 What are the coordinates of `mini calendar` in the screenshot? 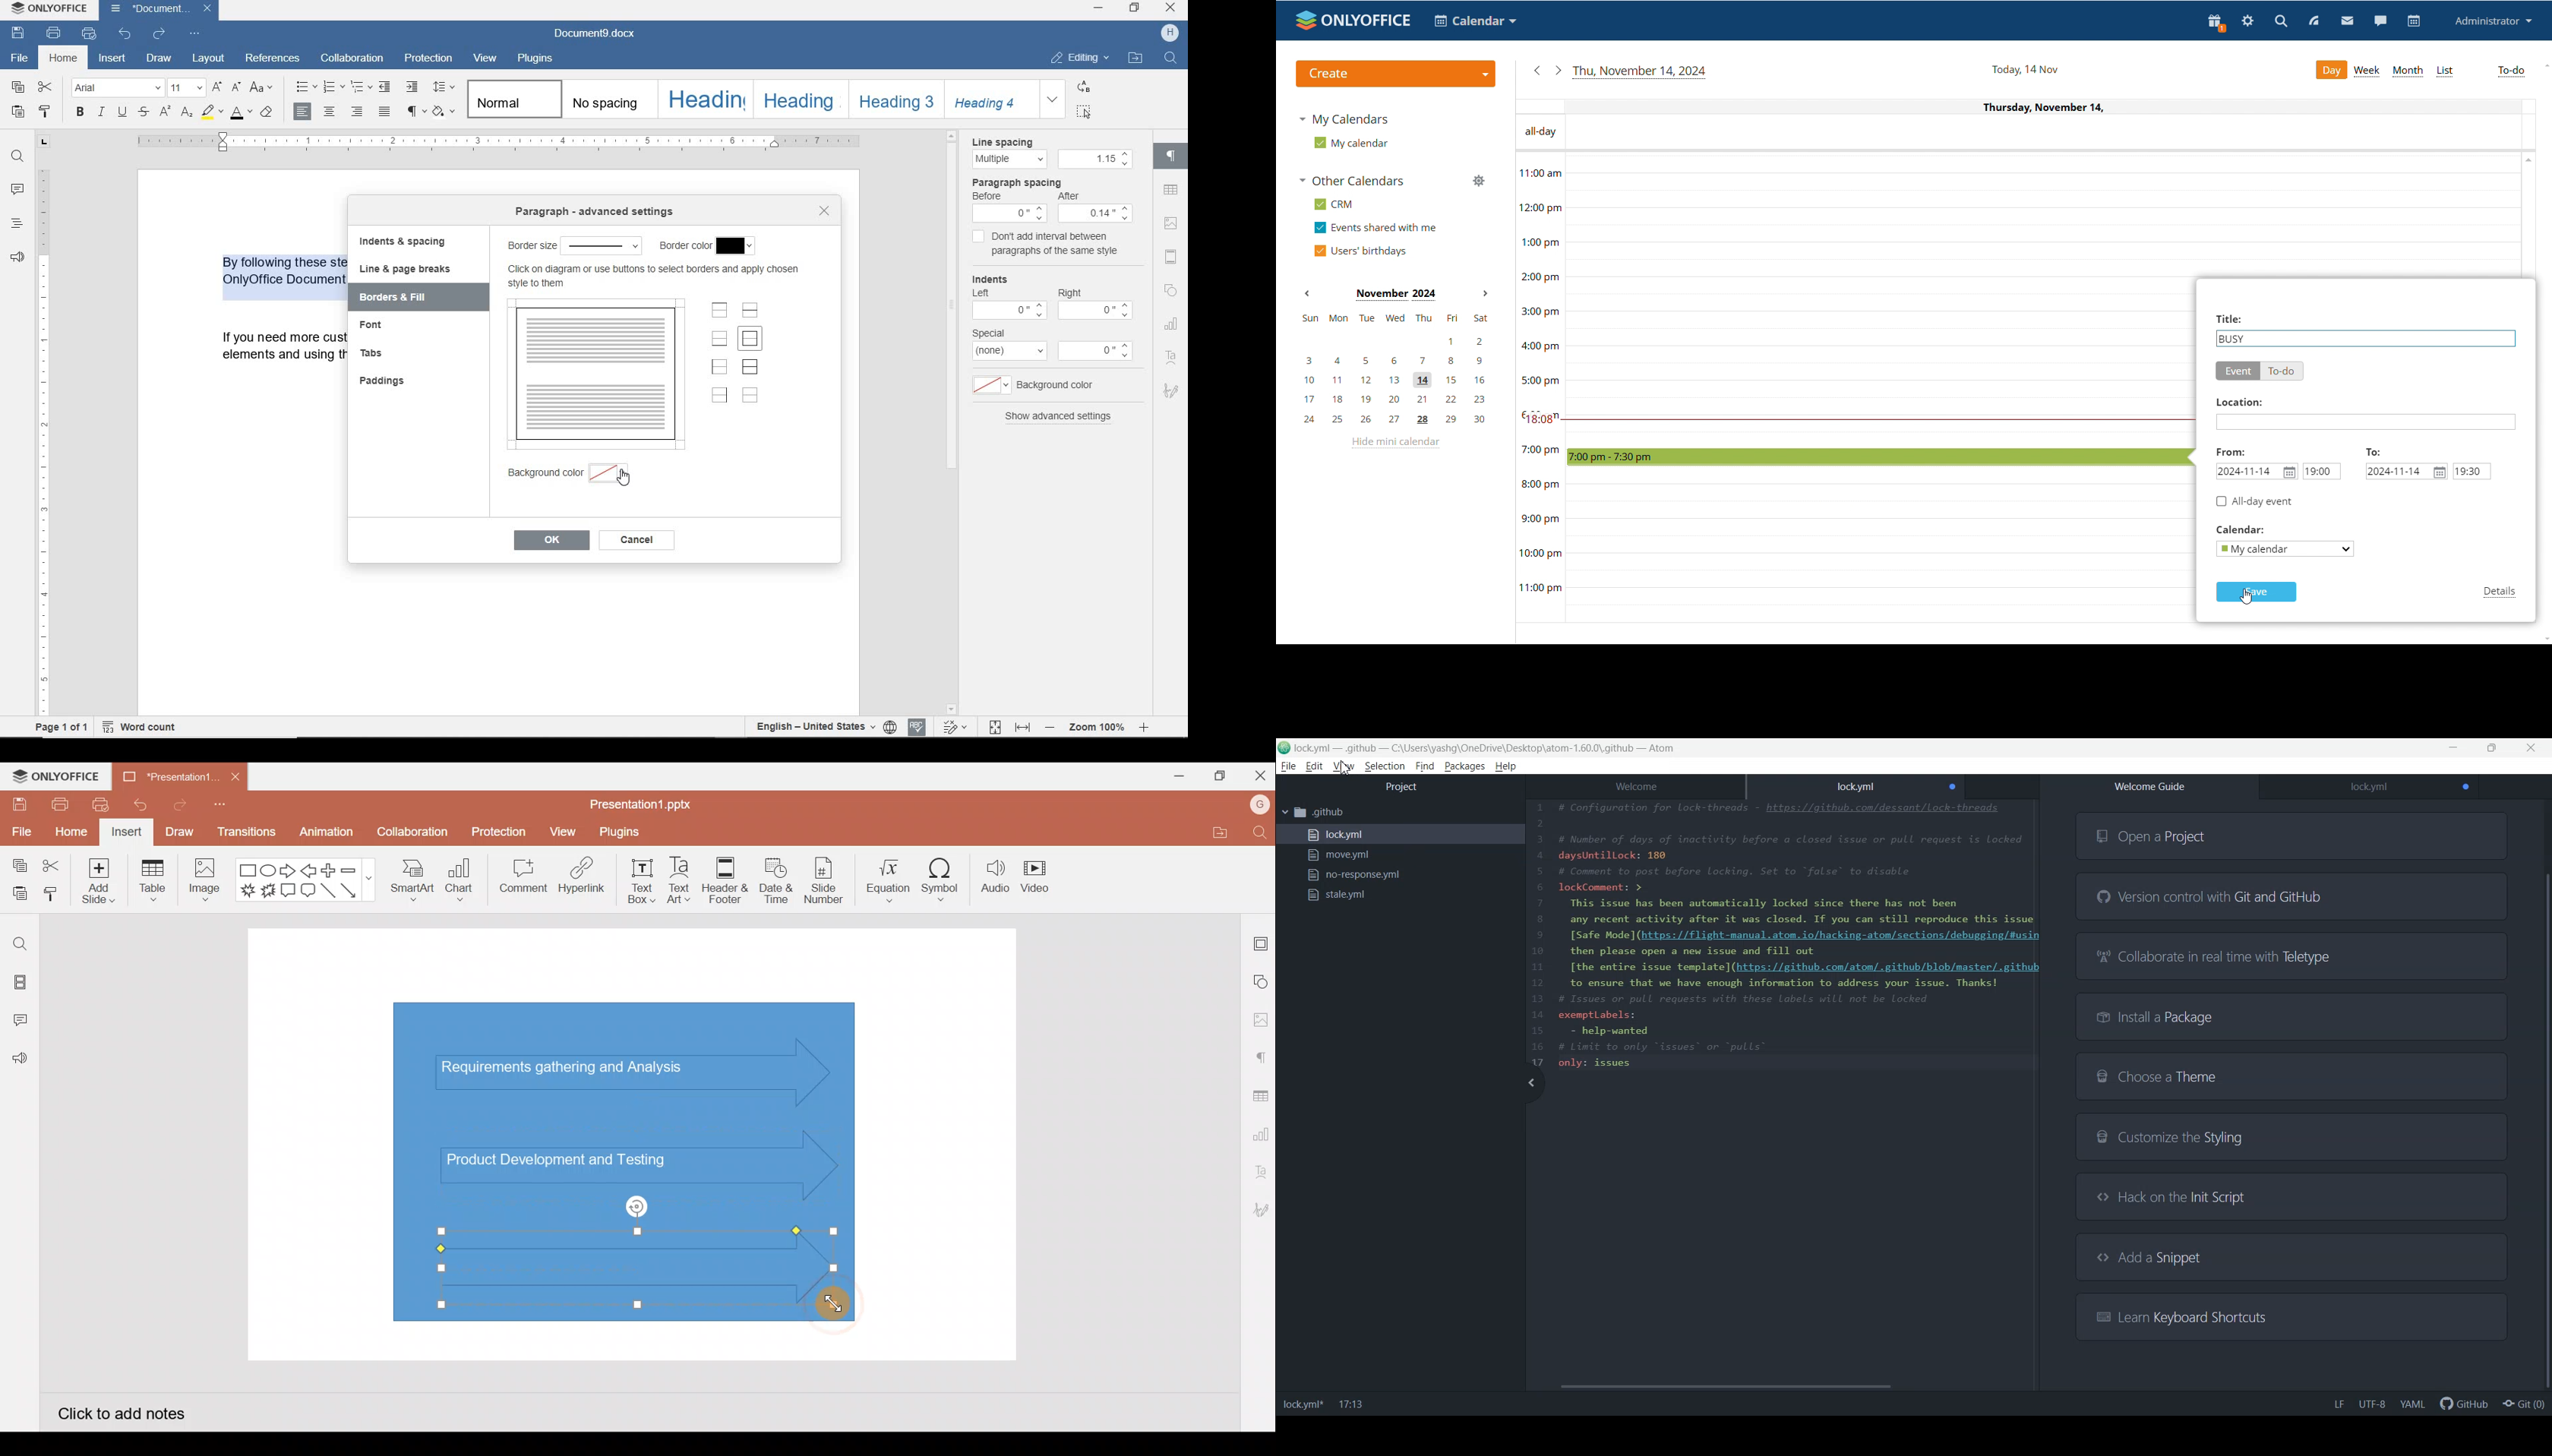 It's located at (1395, 370).